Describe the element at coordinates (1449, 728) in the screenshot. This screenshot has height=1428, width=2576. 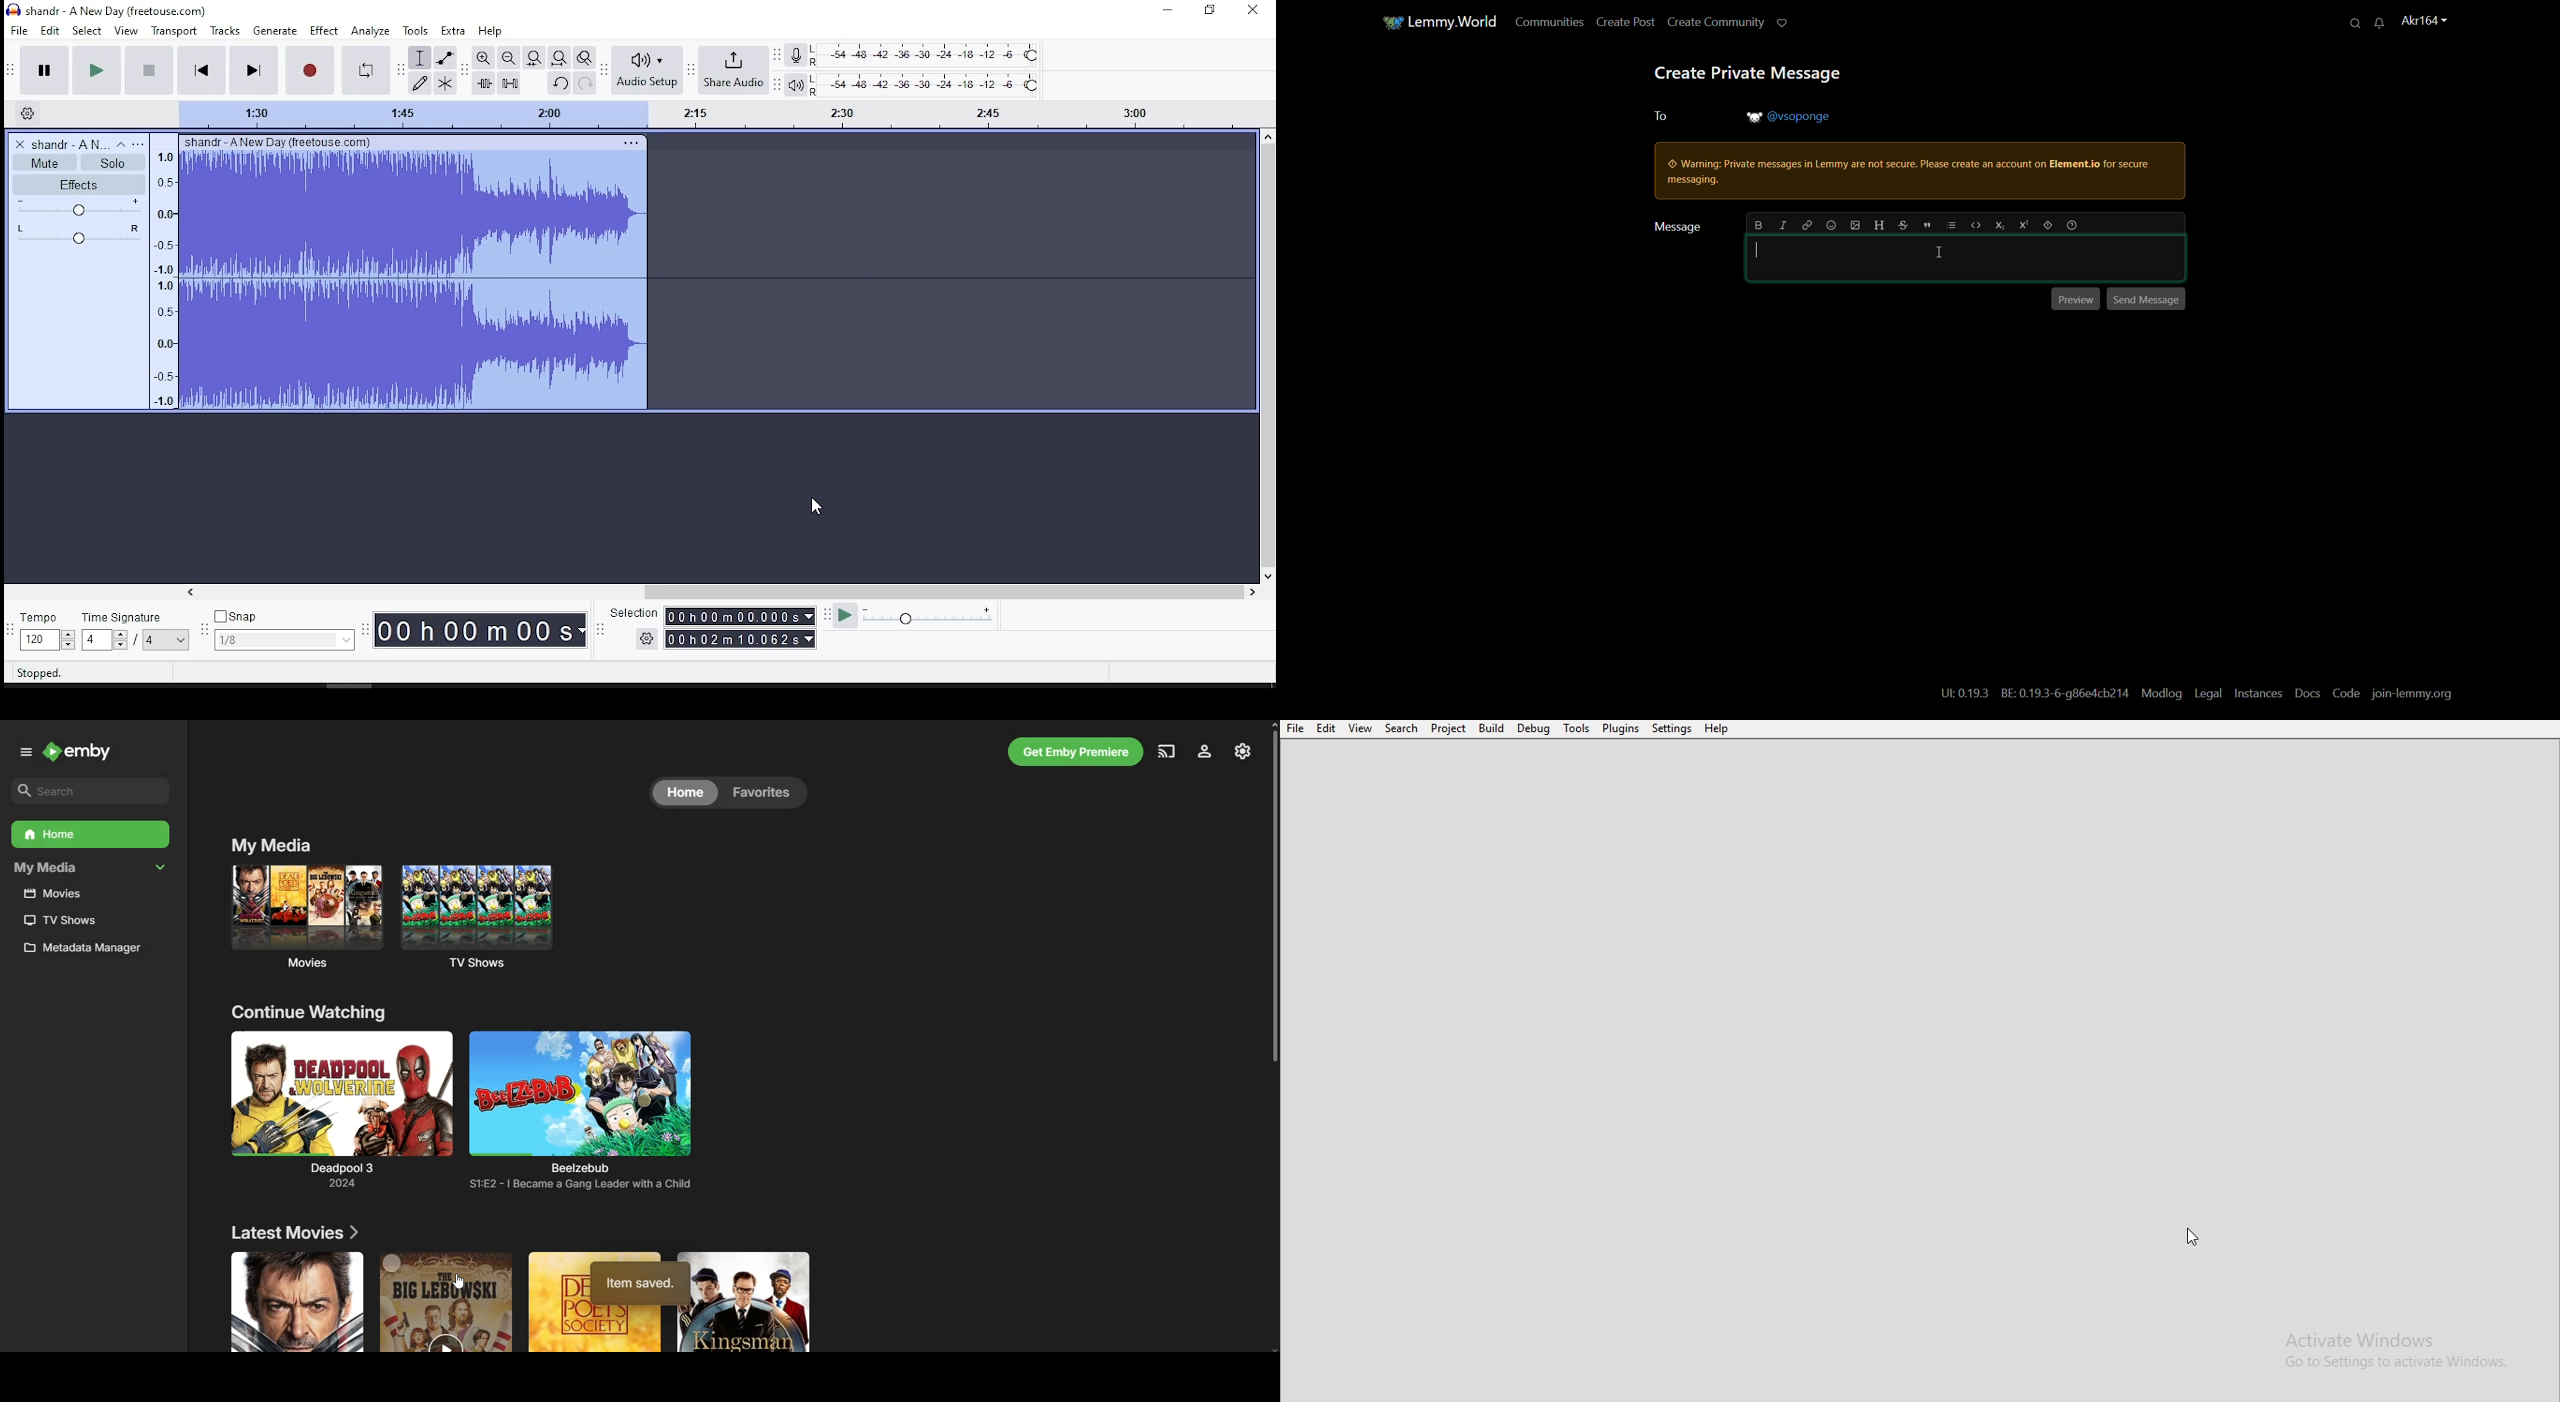
I see `Project ` at that location.